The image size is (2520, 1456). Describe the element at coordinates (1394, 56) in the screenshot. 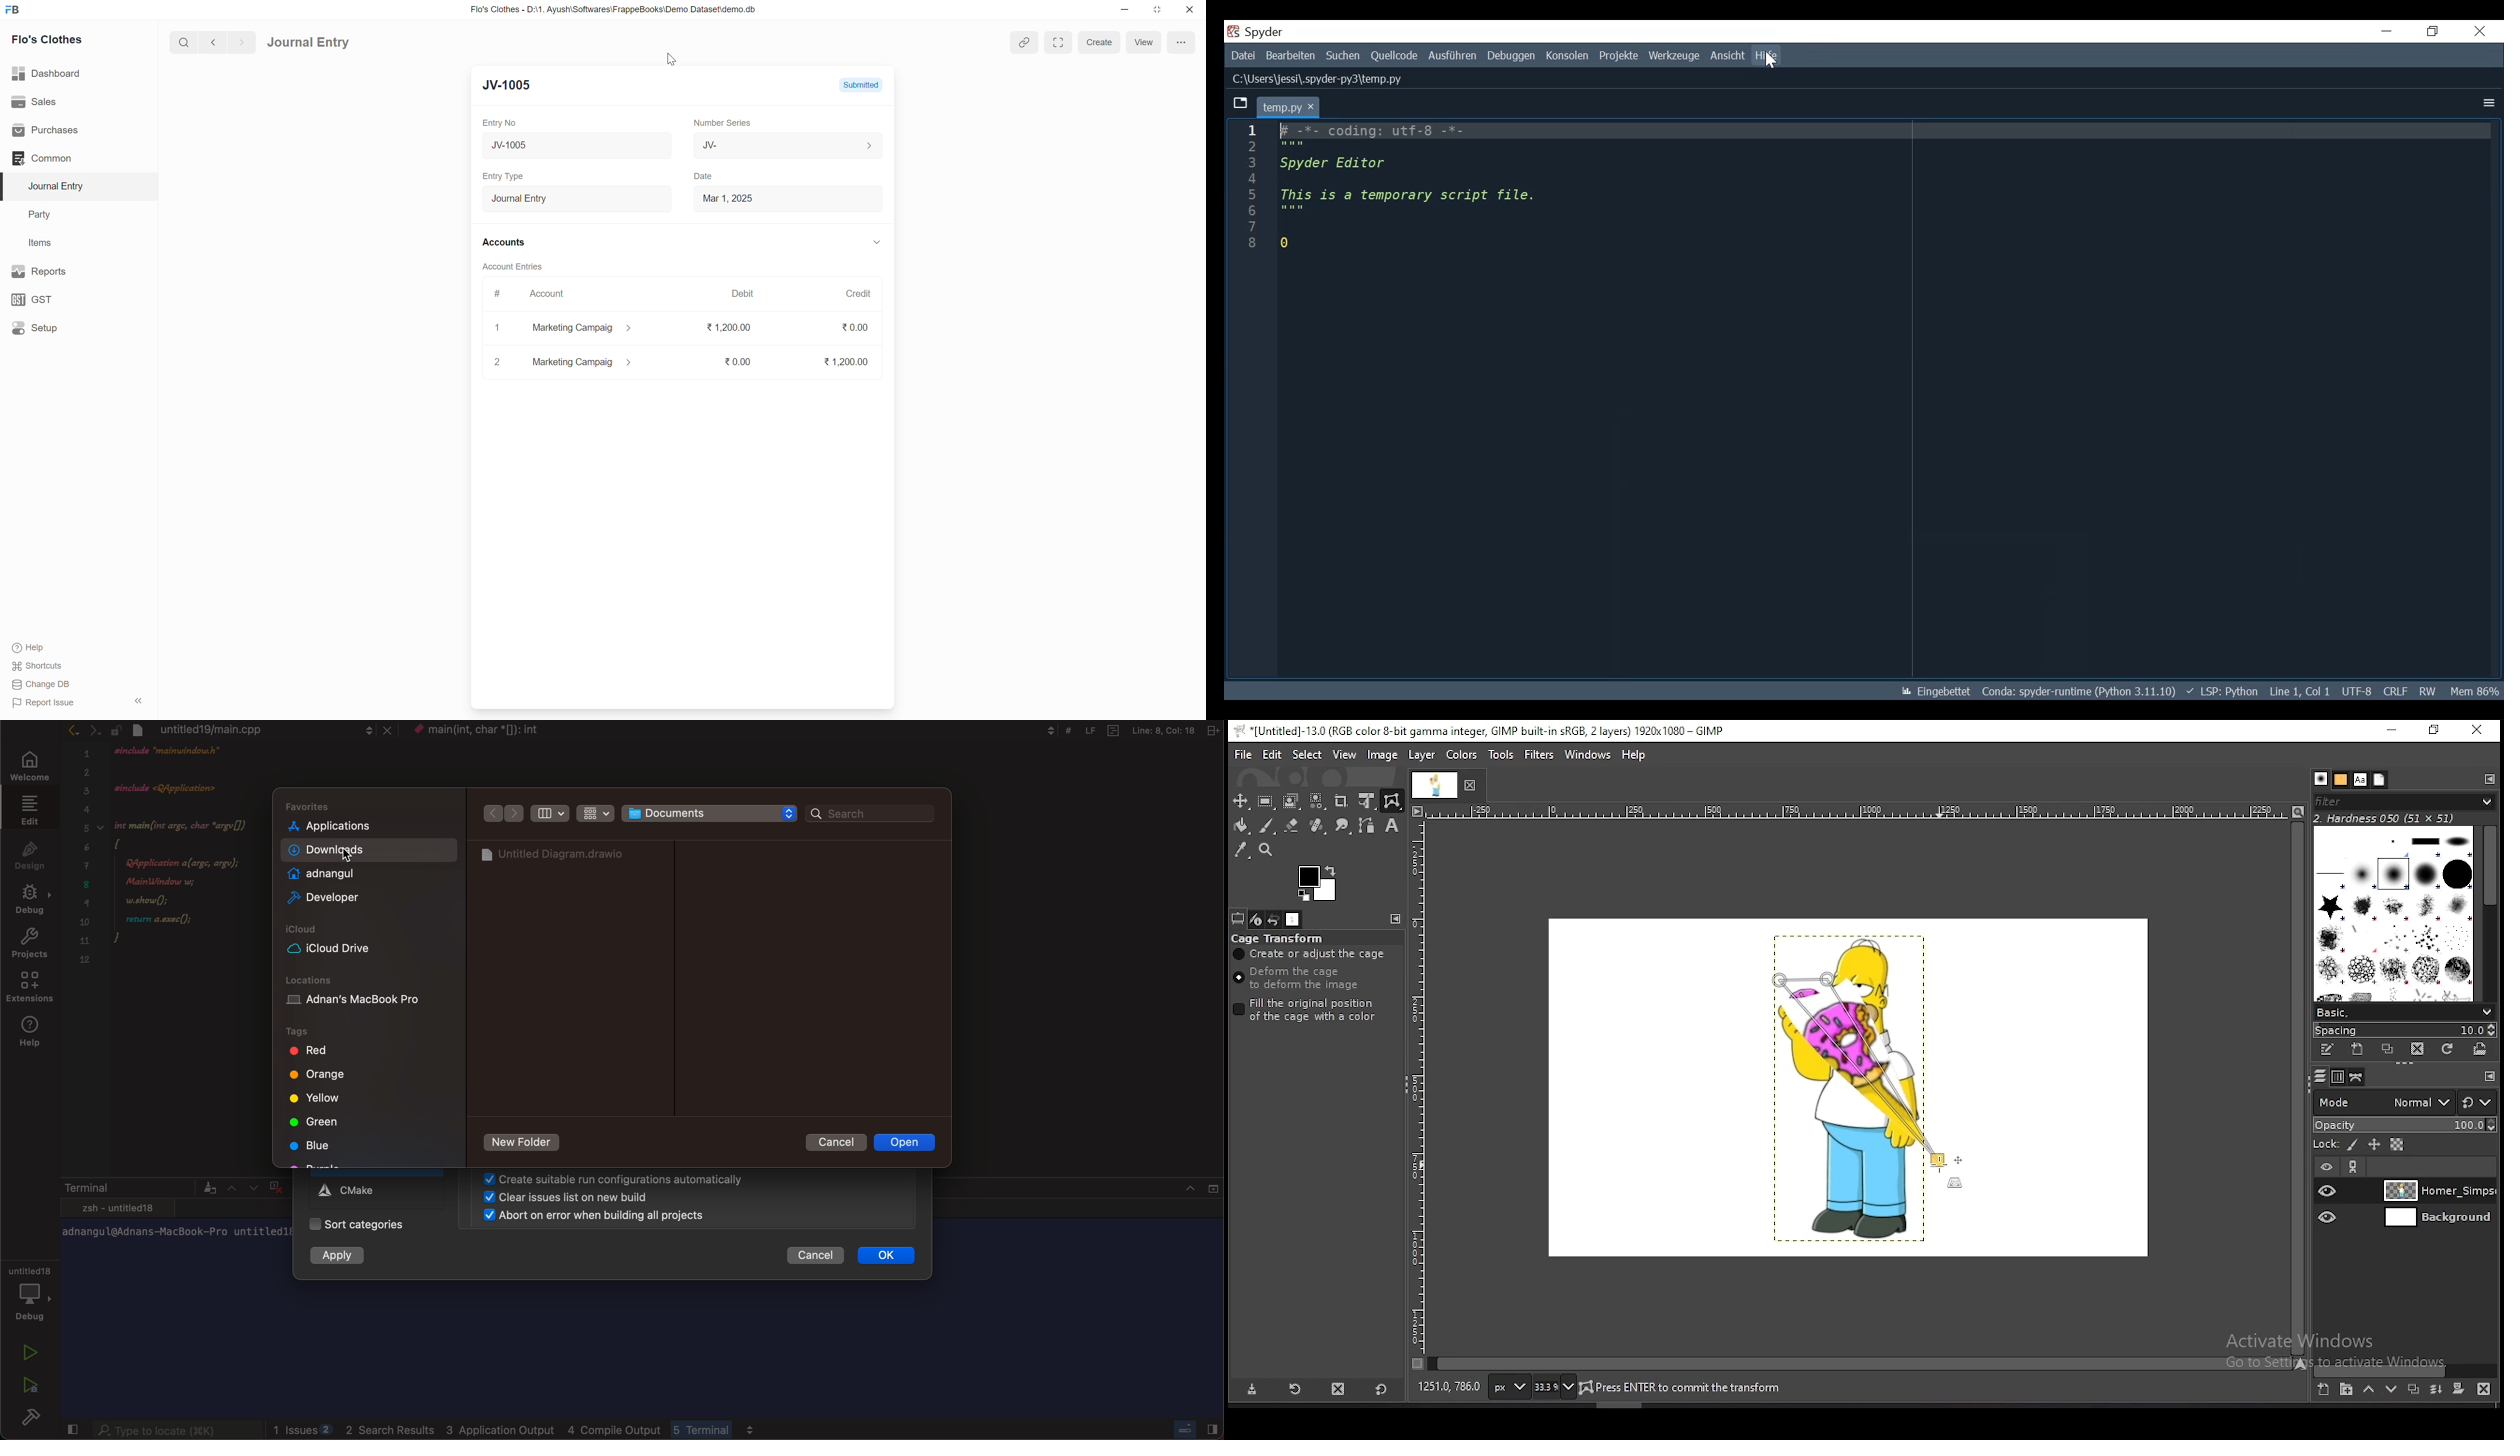

I see `Source` at that location.